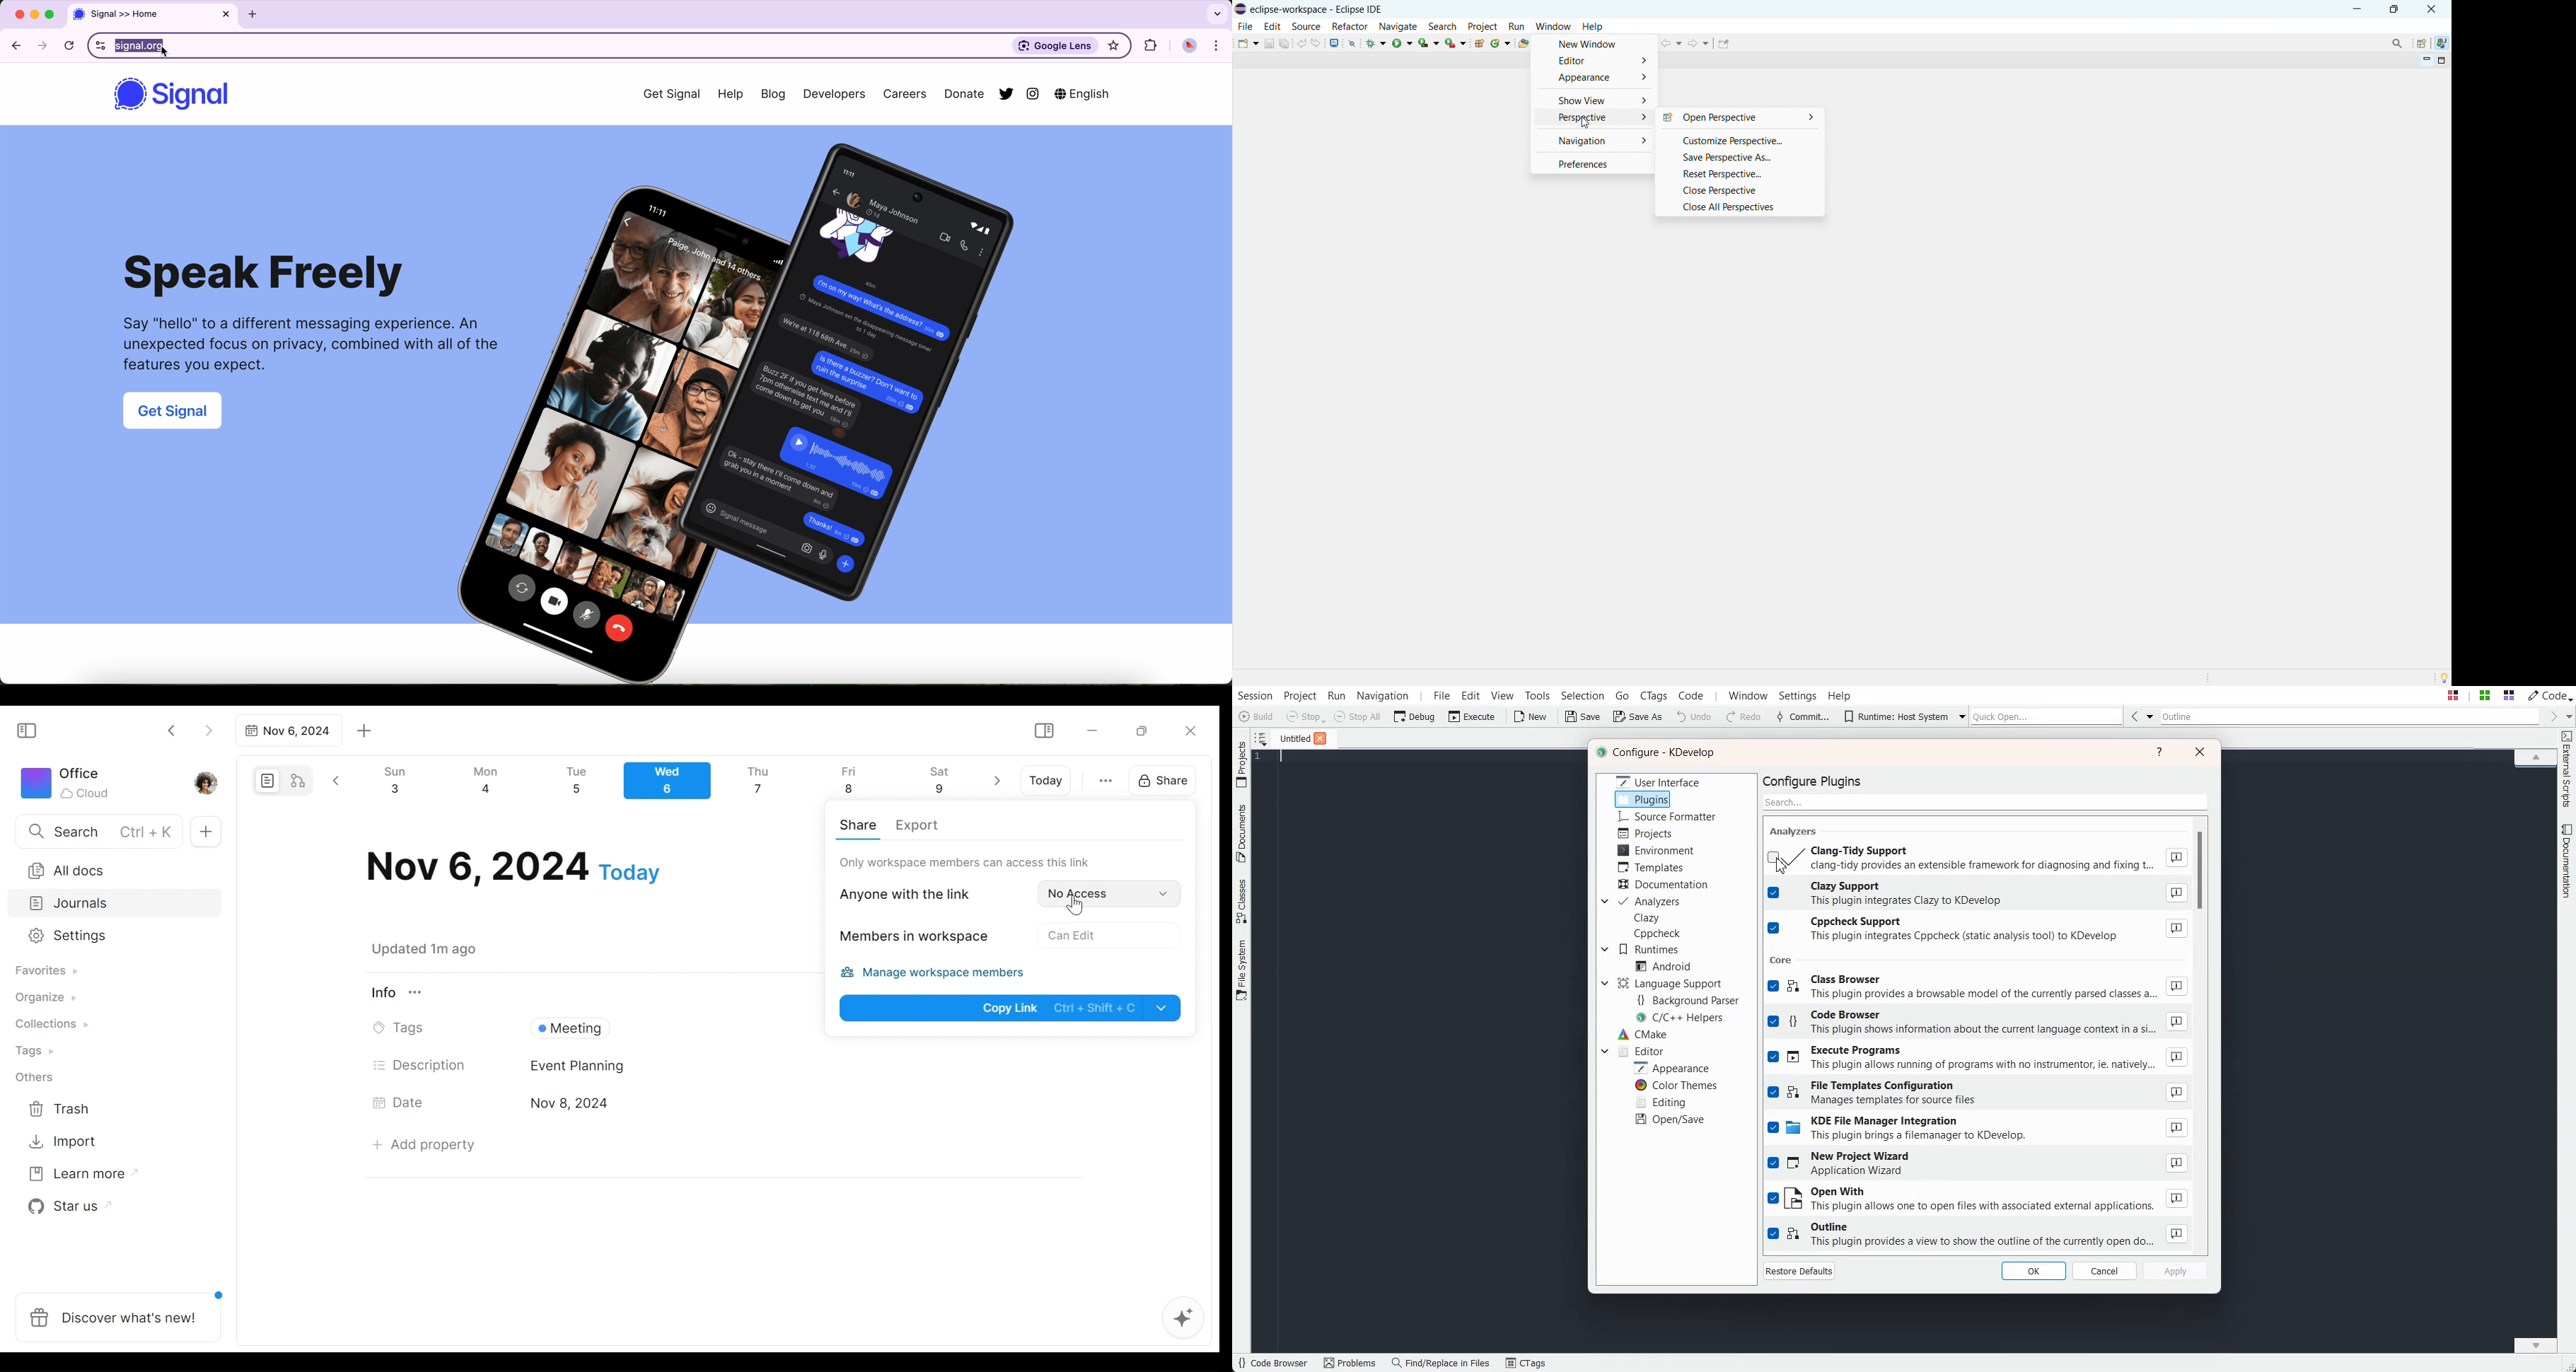 The width and height of the screenshot is (2576, 1372). What do you see at coordinates (252, 16) in the screenshot?
I see `add tab` at bounding box center [252, 16].